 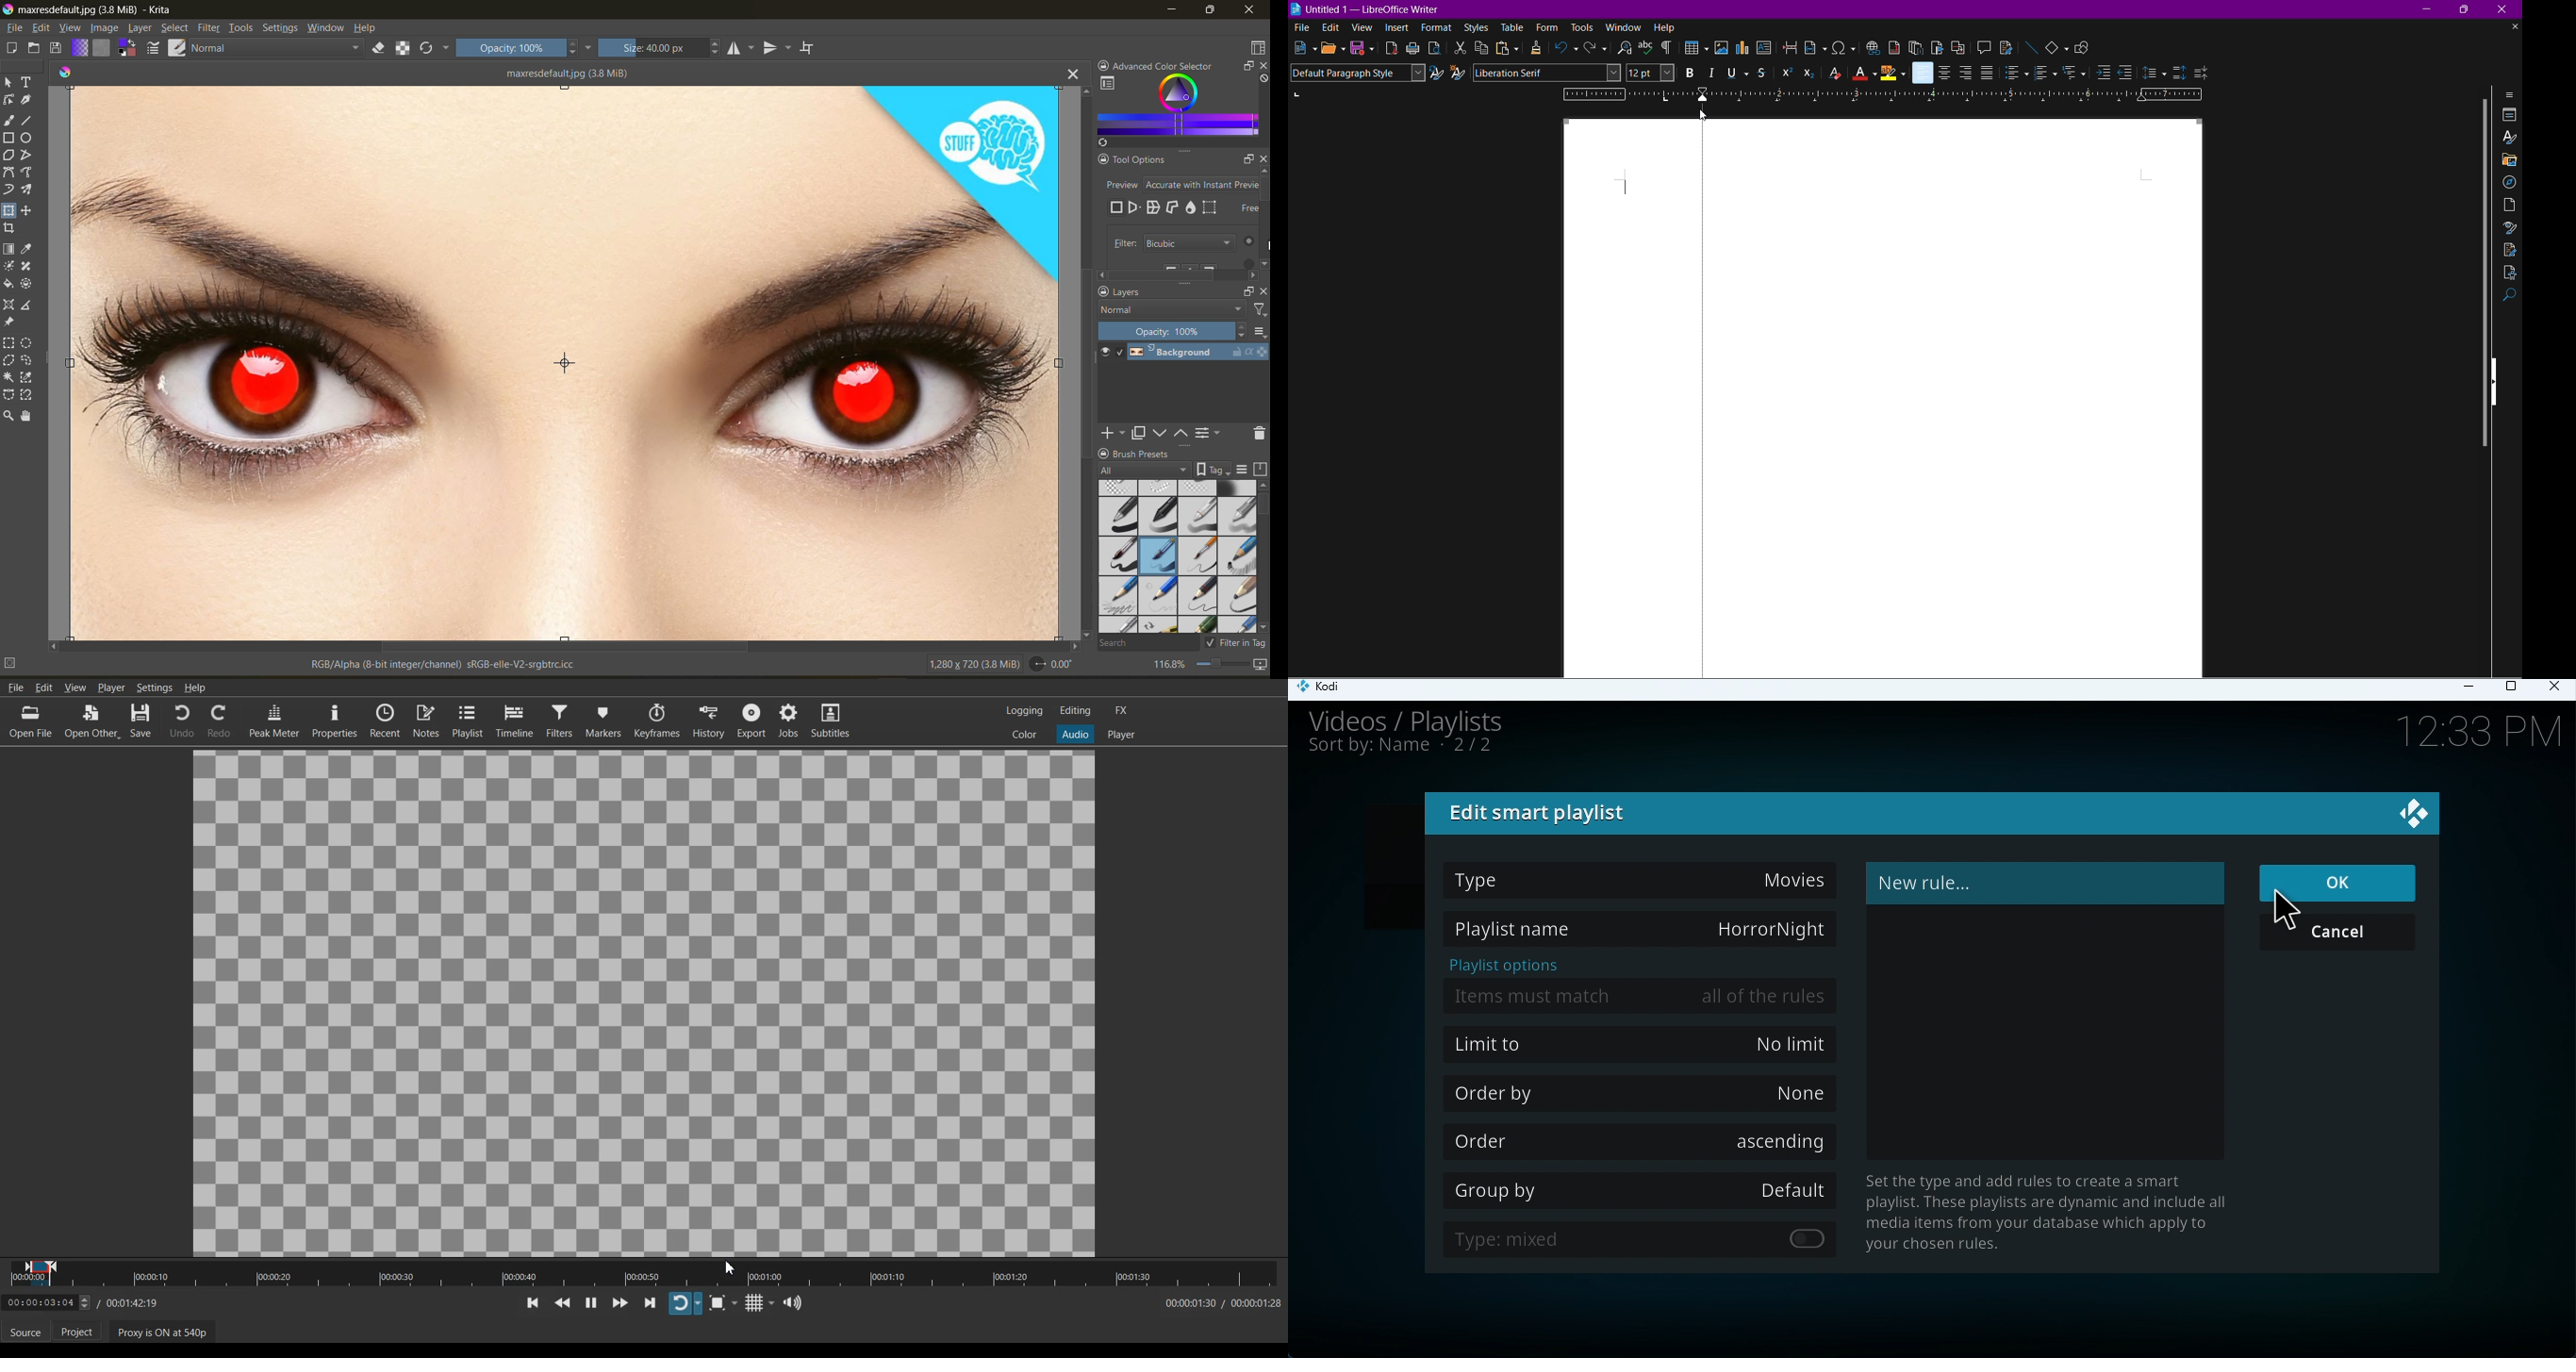 What do you see at coordinates (1025, 735) in the screenshot?
I see `Color` at bounding box center [1025, 735].